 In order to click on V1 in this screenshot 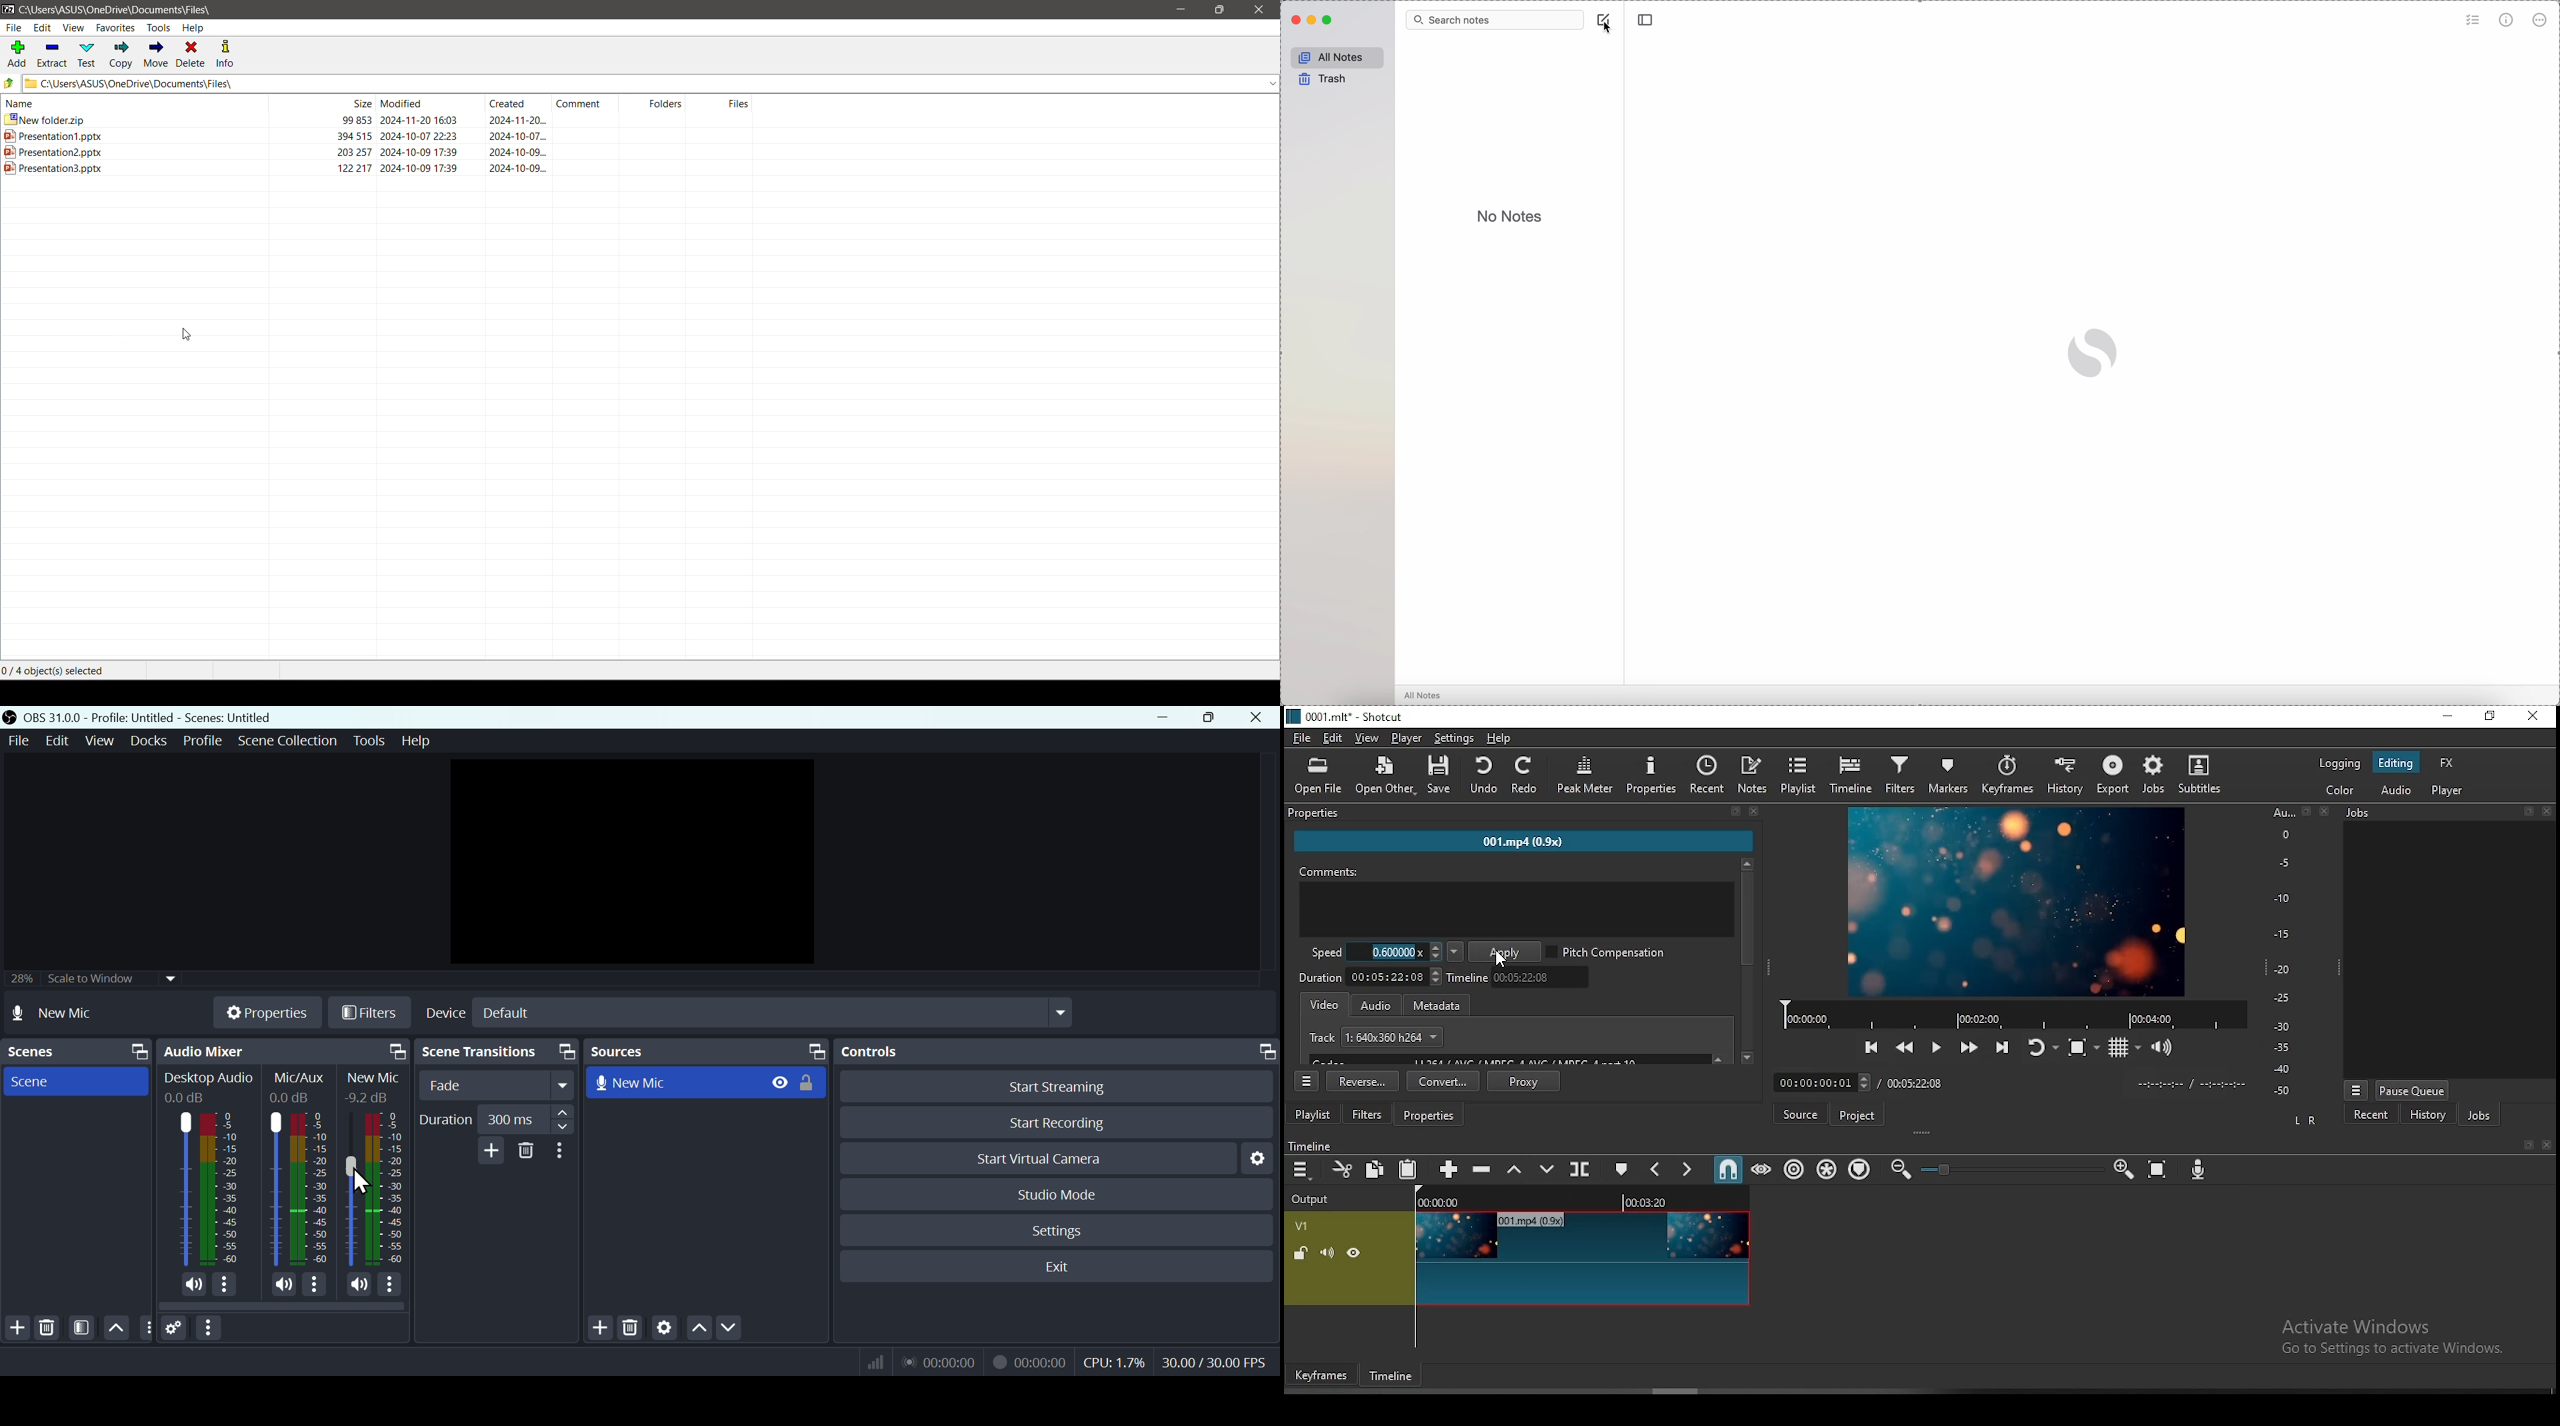, I will do `click(1306, 1223)`.